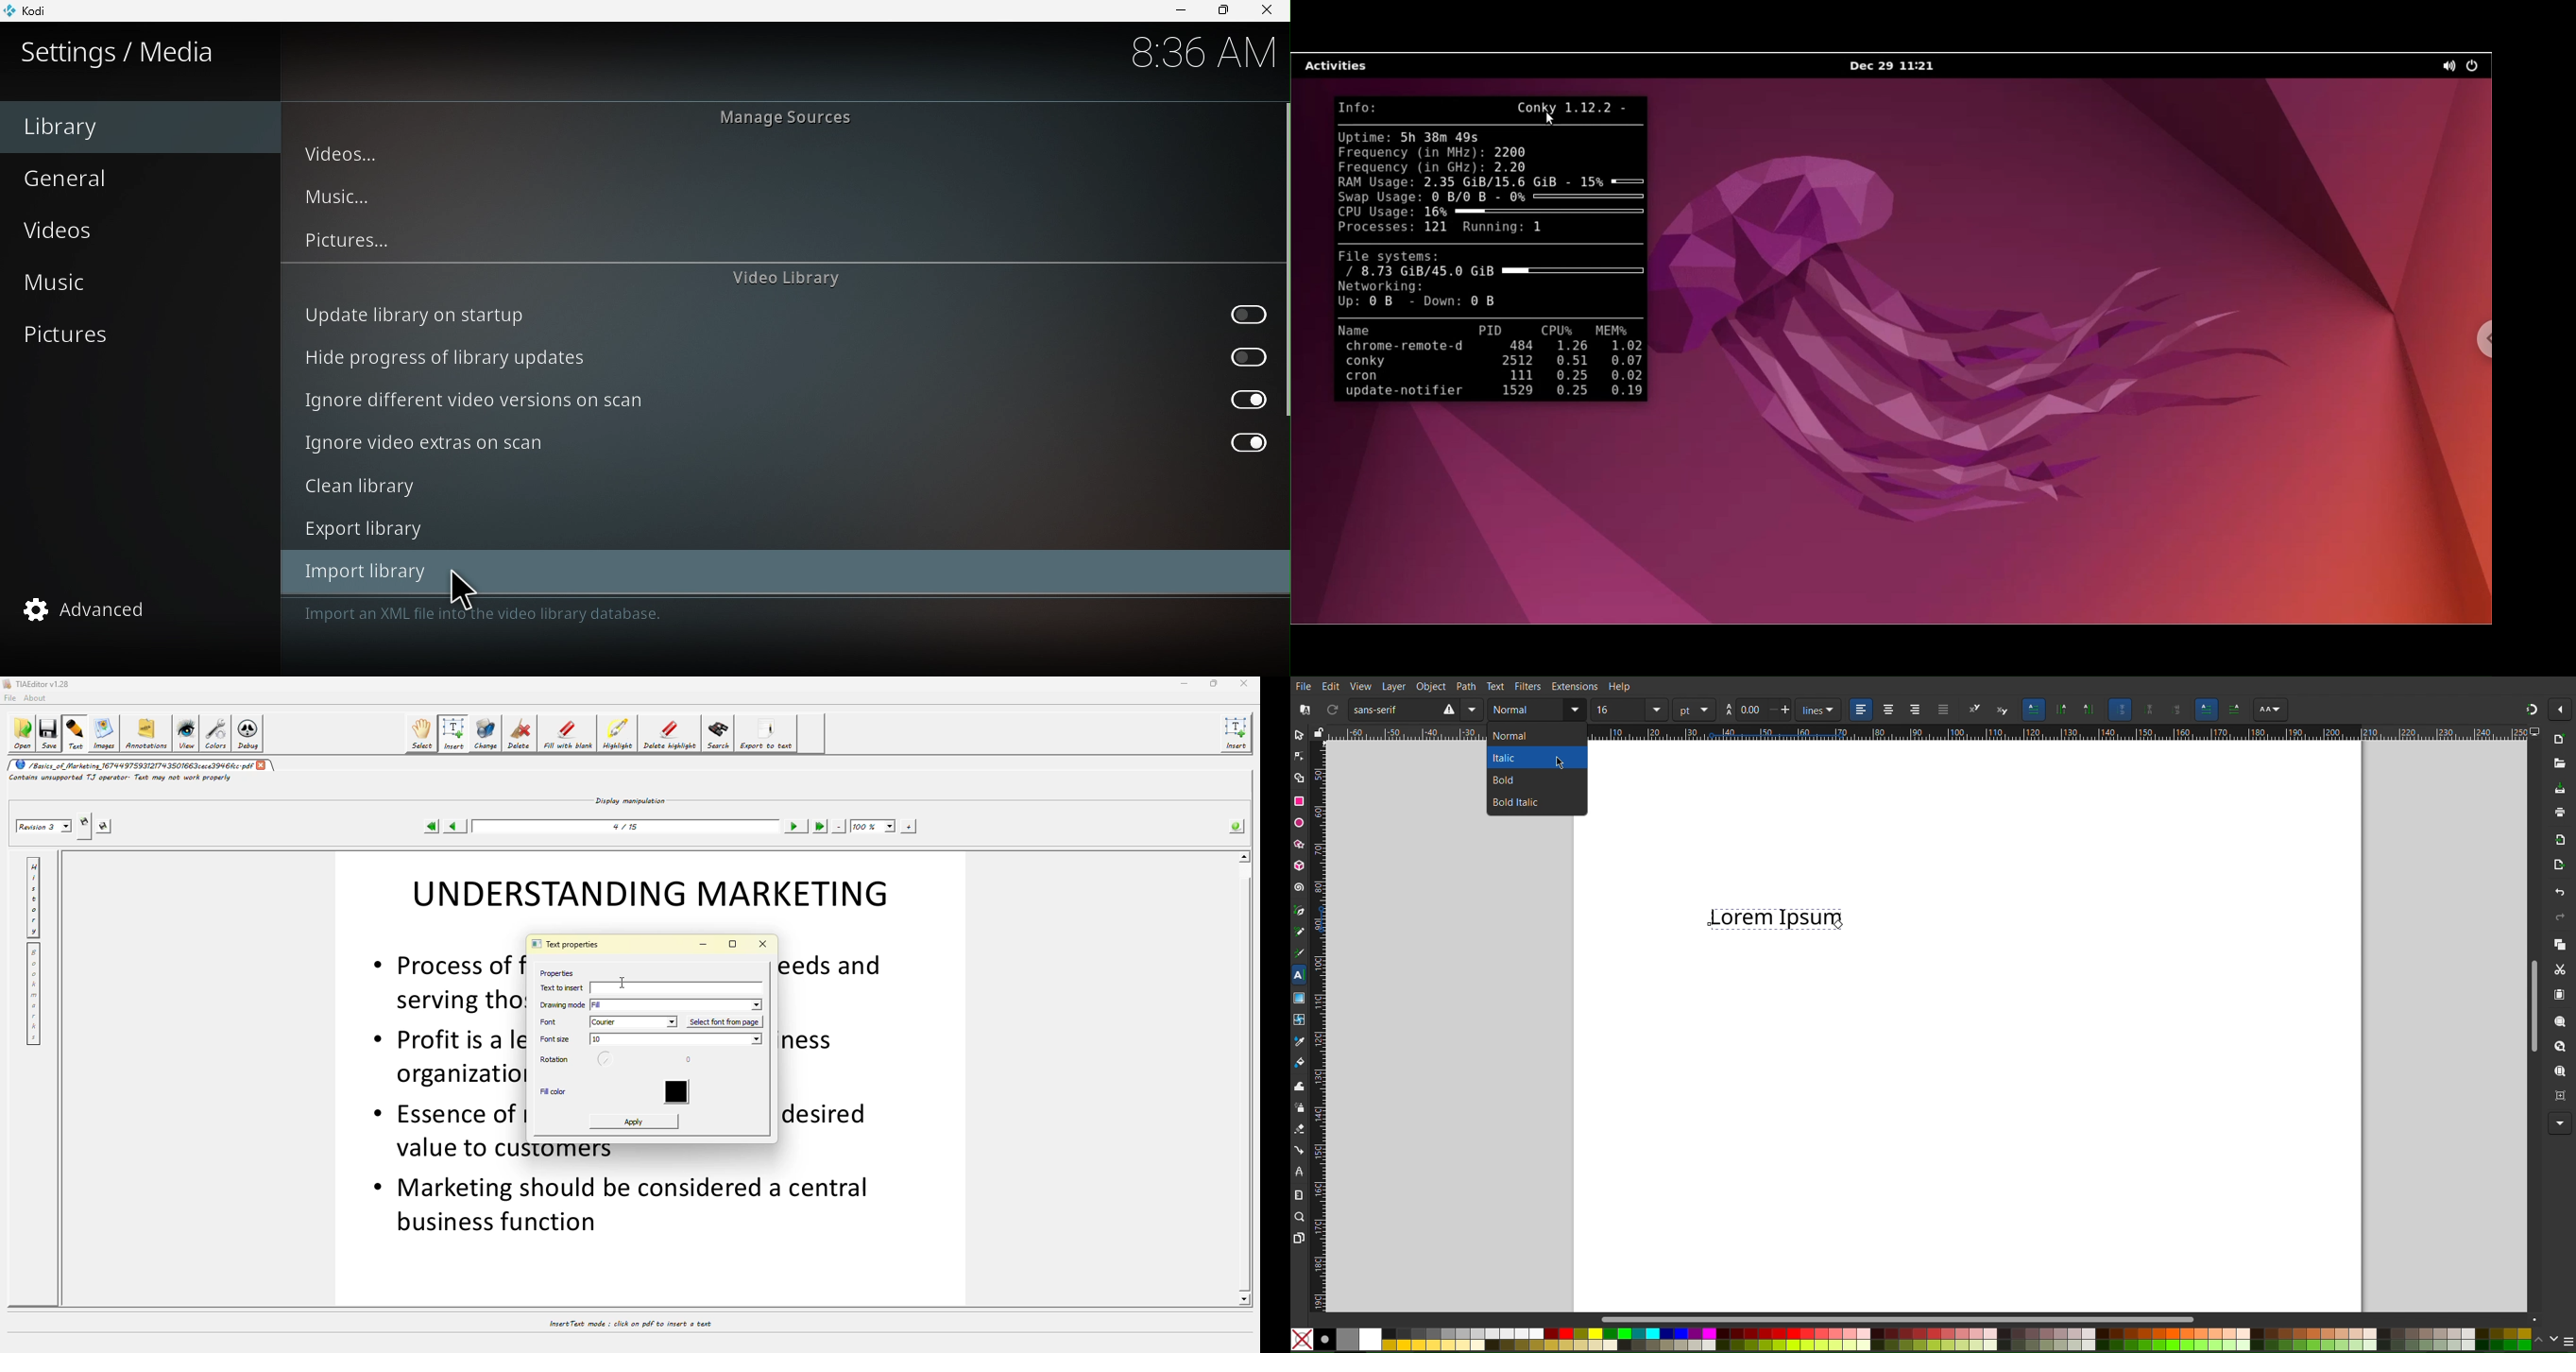 This screenshot has width=2576, height=1372. I want to click on Options, so click(2561, 711).